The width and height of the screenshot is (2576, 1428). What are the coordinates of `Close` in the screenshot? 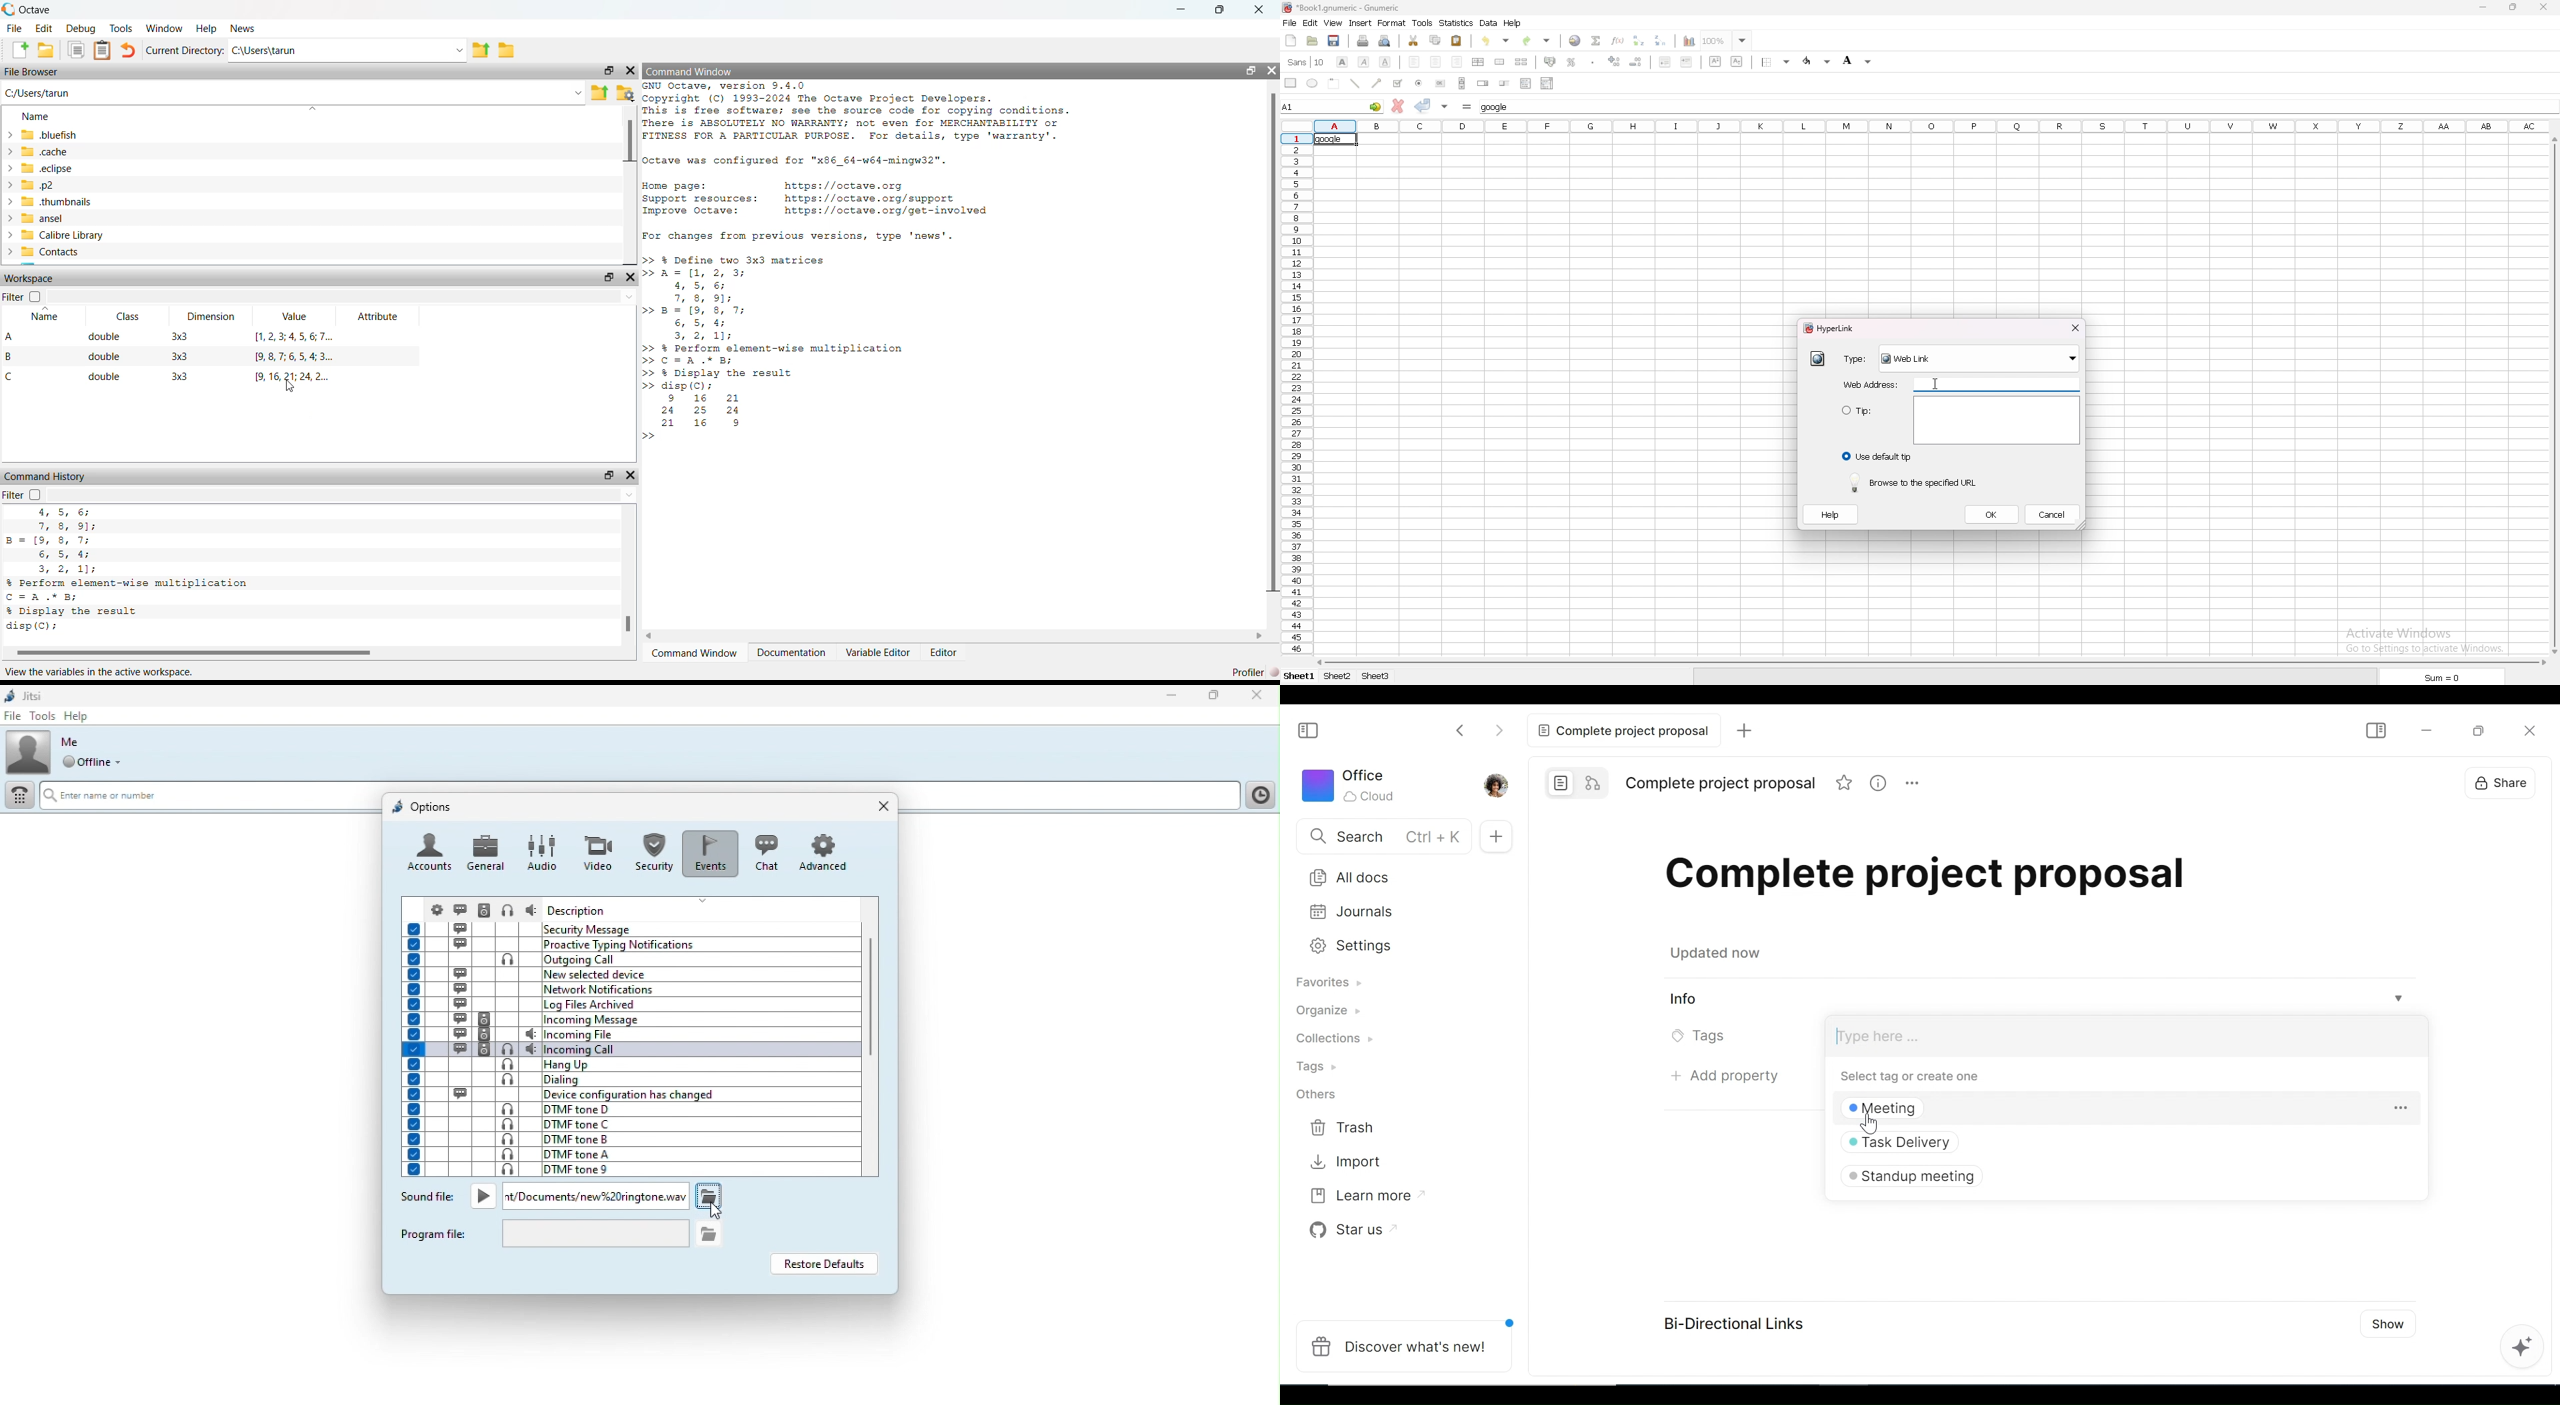 It's located at (1257, 696).